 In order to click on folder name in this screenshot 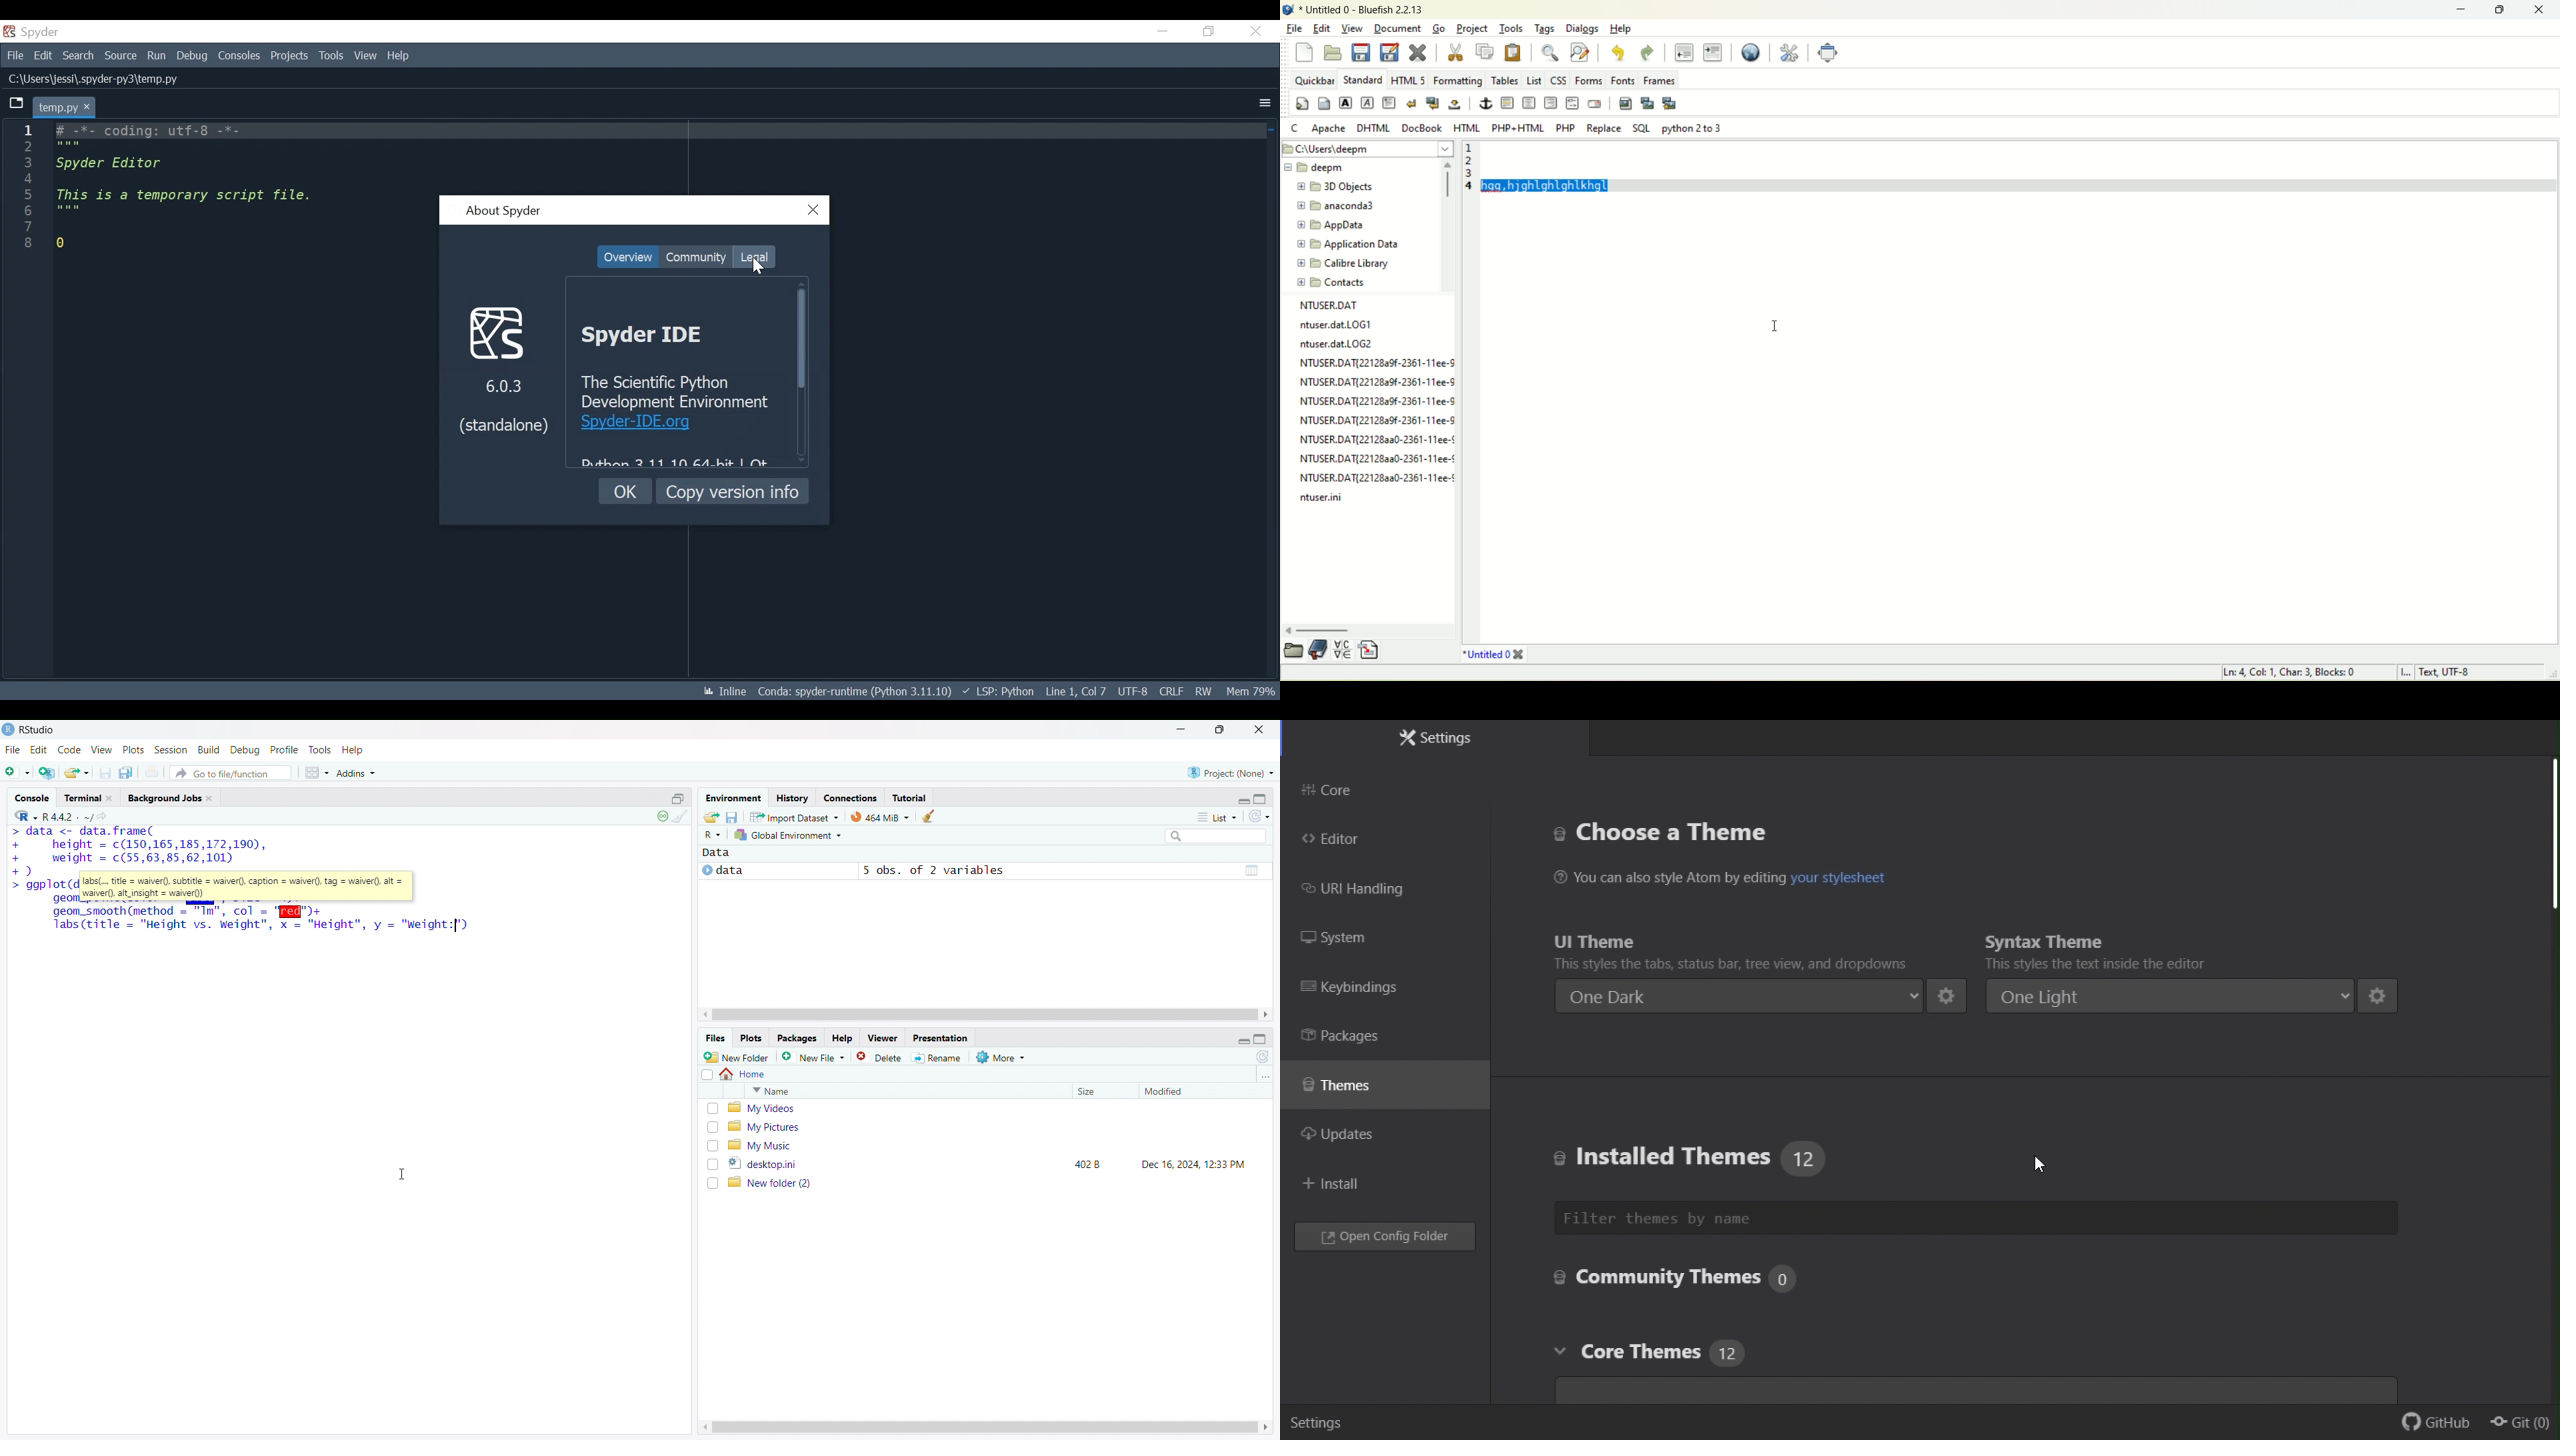, I will do `click(1347, 281)`.